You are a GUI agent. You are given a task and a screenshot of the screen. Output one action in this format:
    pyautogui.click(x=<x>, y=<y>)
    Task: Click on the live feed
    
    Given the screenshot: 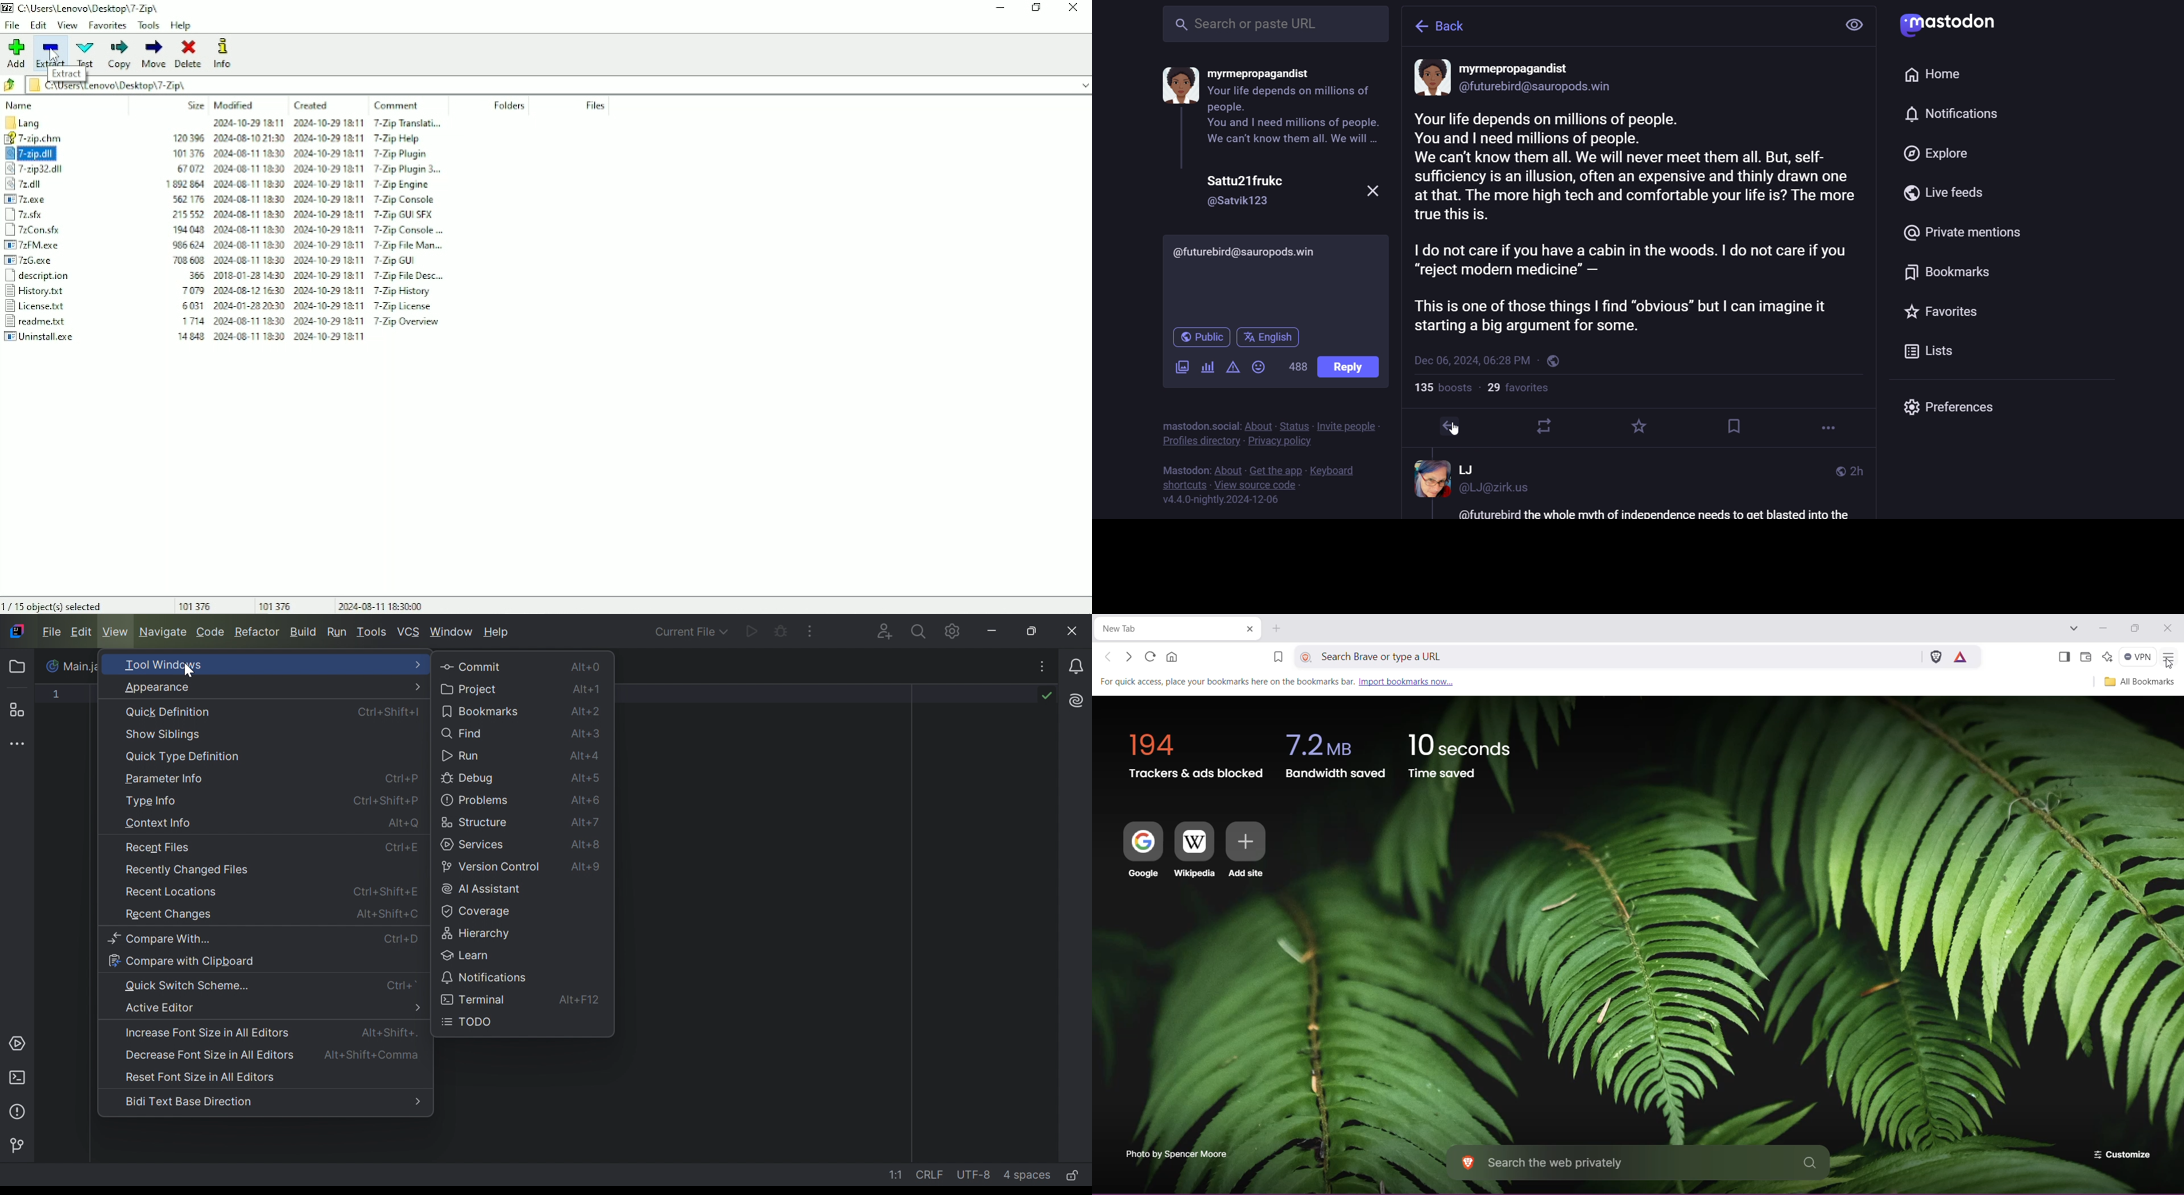 What is the action you would take?
    pyautogui.click(x=1944, y=192)
    